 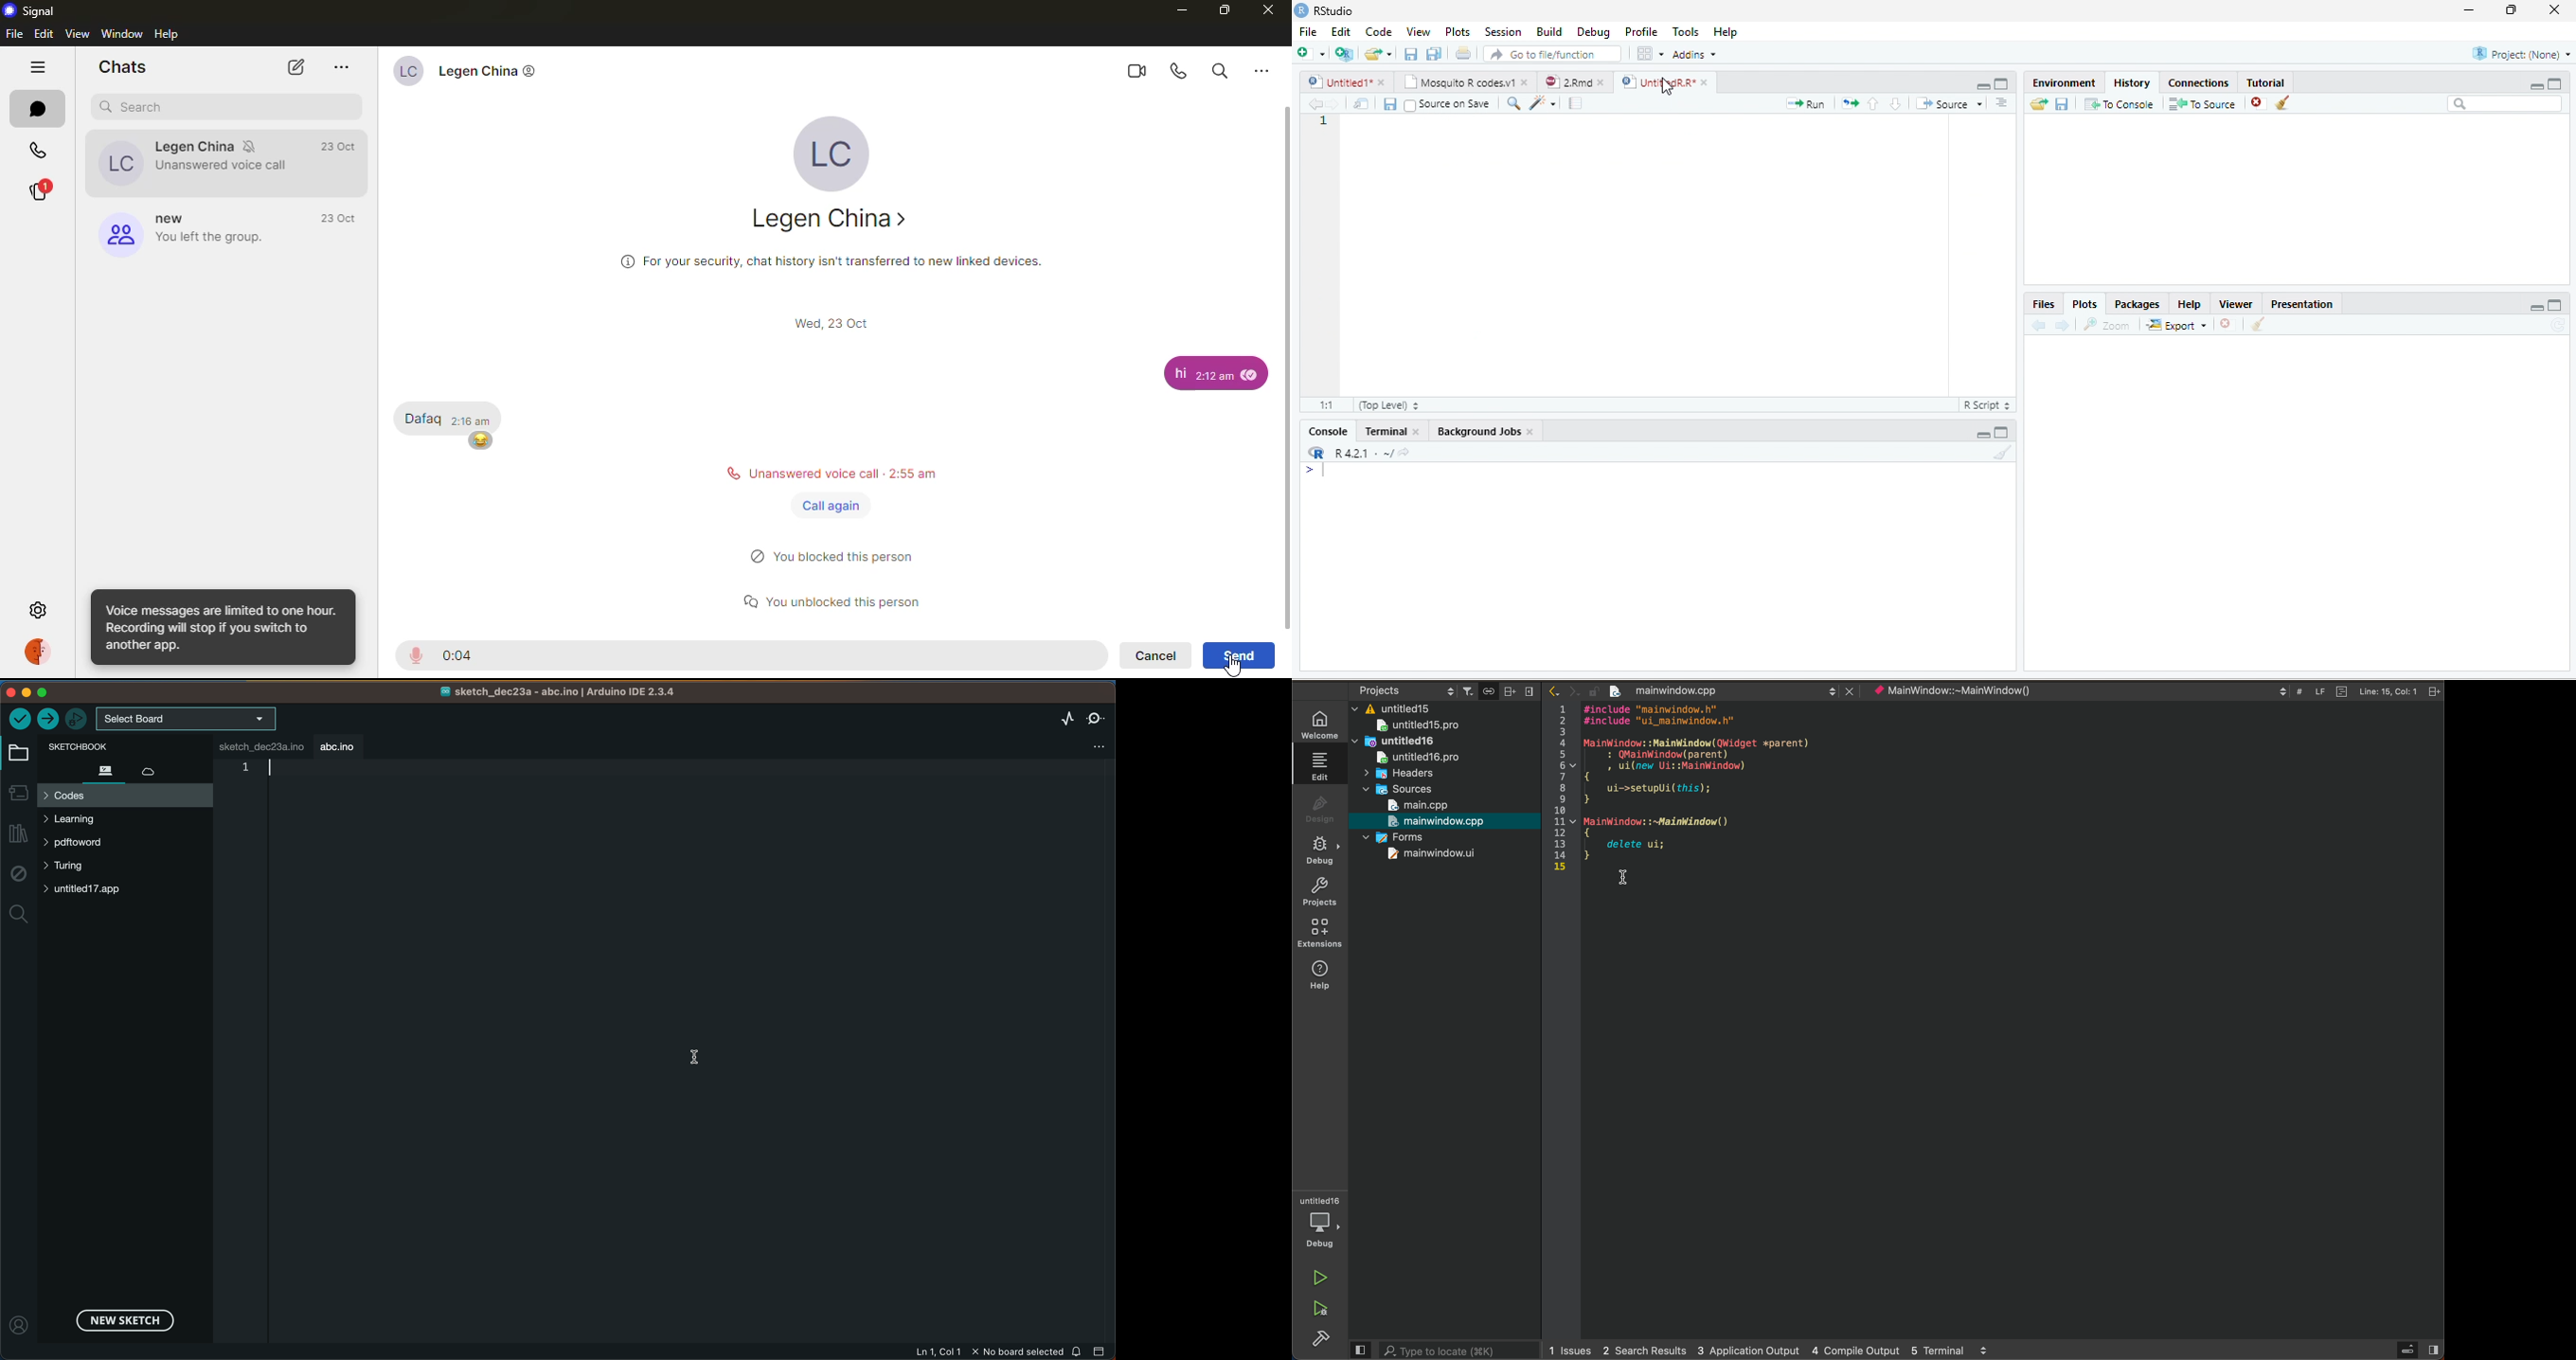 I want to click on Load history from an existing file, so click(x=2038, y=105).